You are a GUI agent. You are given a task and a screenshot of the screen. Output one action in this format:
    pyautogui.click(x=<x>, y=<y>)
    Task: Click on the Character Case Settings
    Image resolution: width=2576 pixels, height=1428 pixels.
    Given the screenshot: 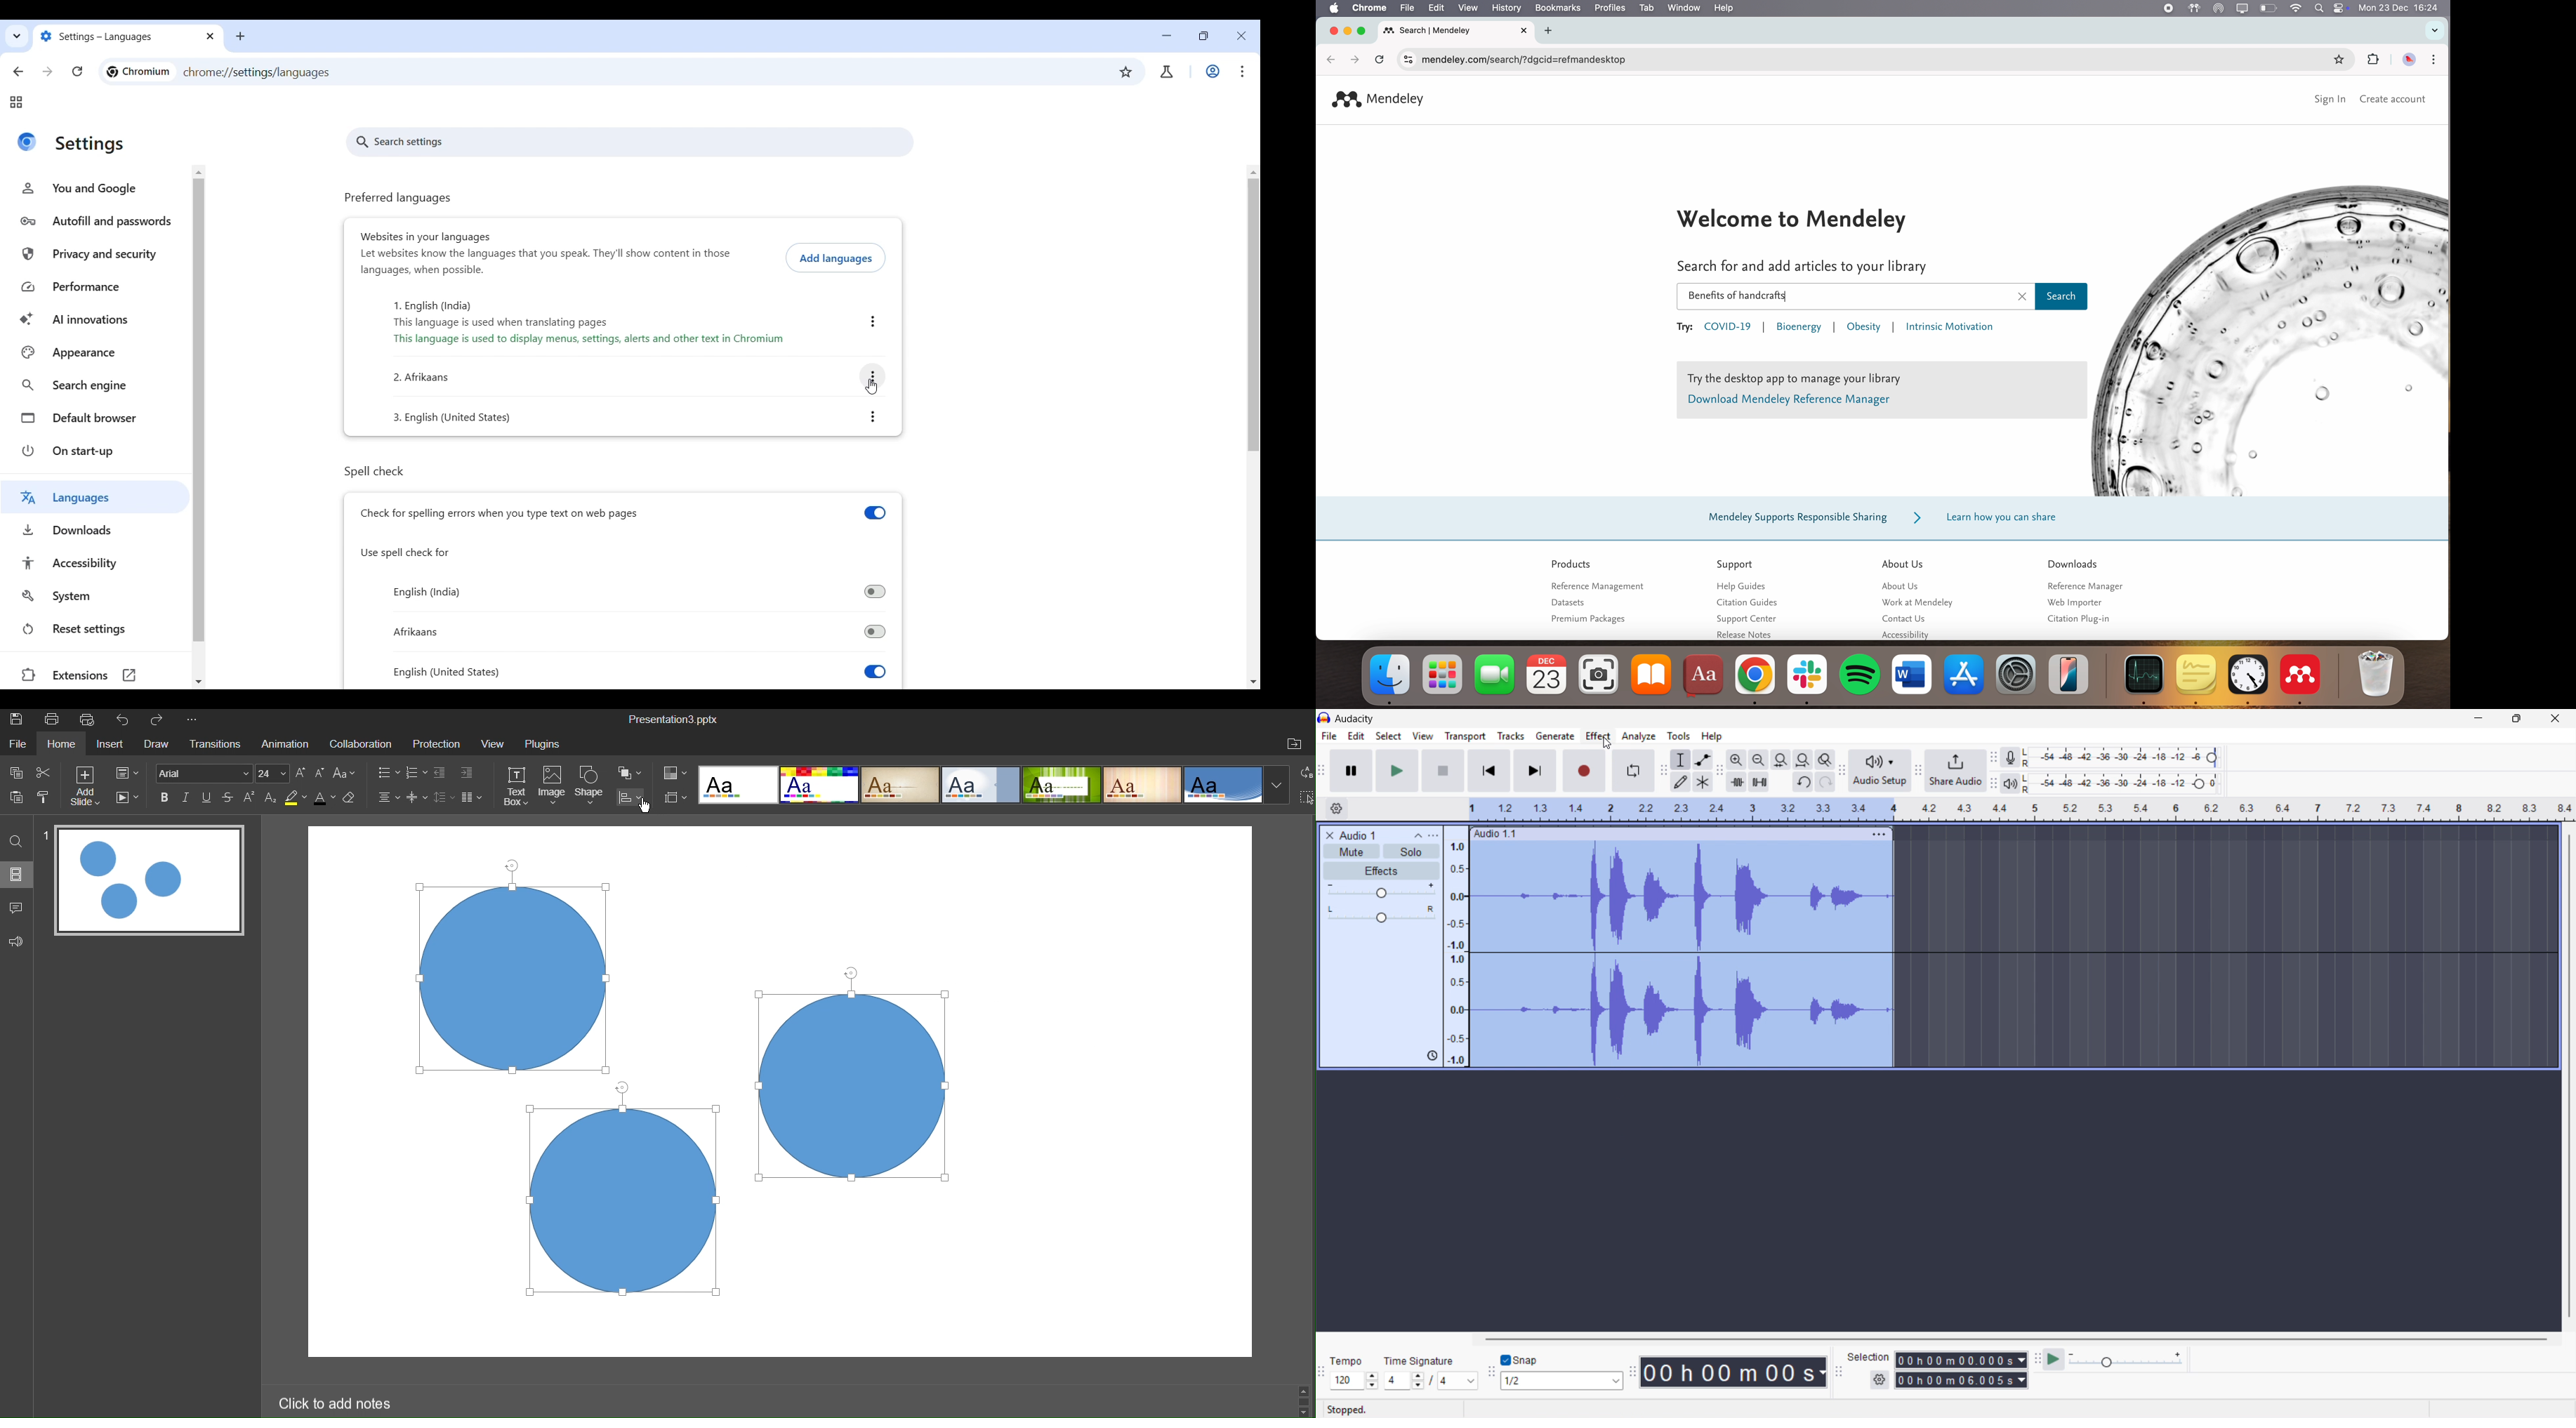 What is the action you would take?
    pyautogui.click(x=344, y=774)
    